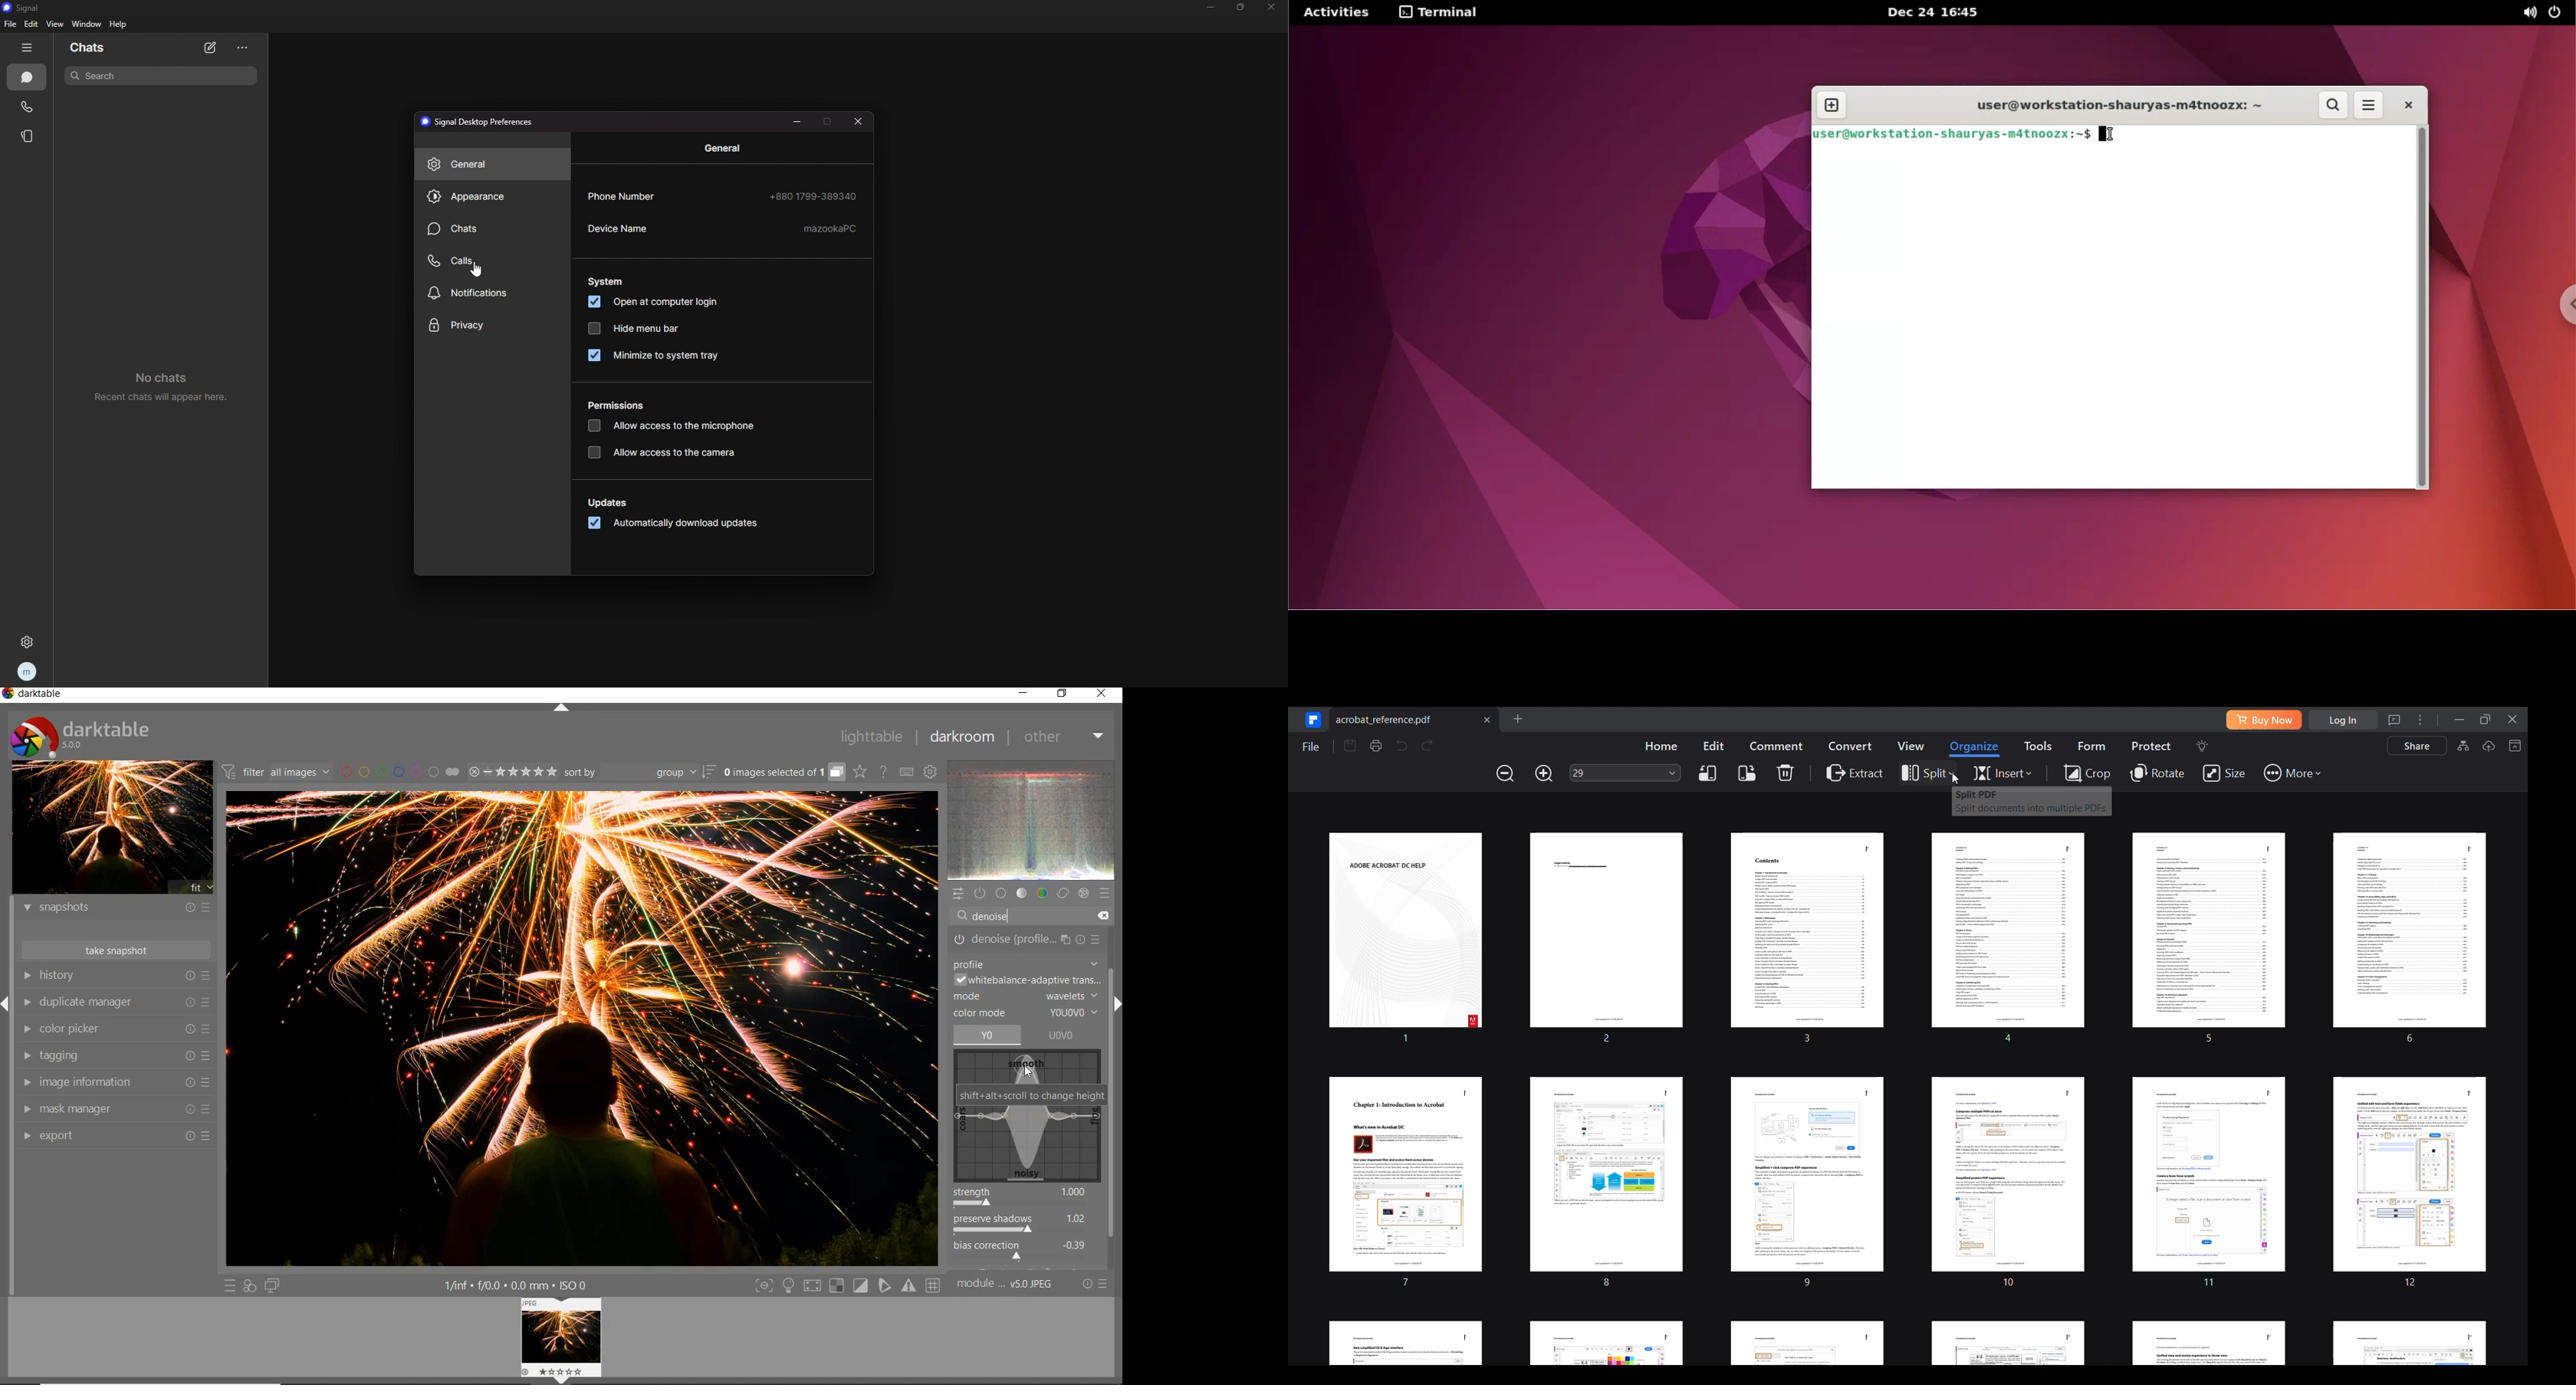 The height and width of the screenshot is (1400, 2576). Describe the element at coordinates (87, 24) in the screenshot. I see `window` at that location.